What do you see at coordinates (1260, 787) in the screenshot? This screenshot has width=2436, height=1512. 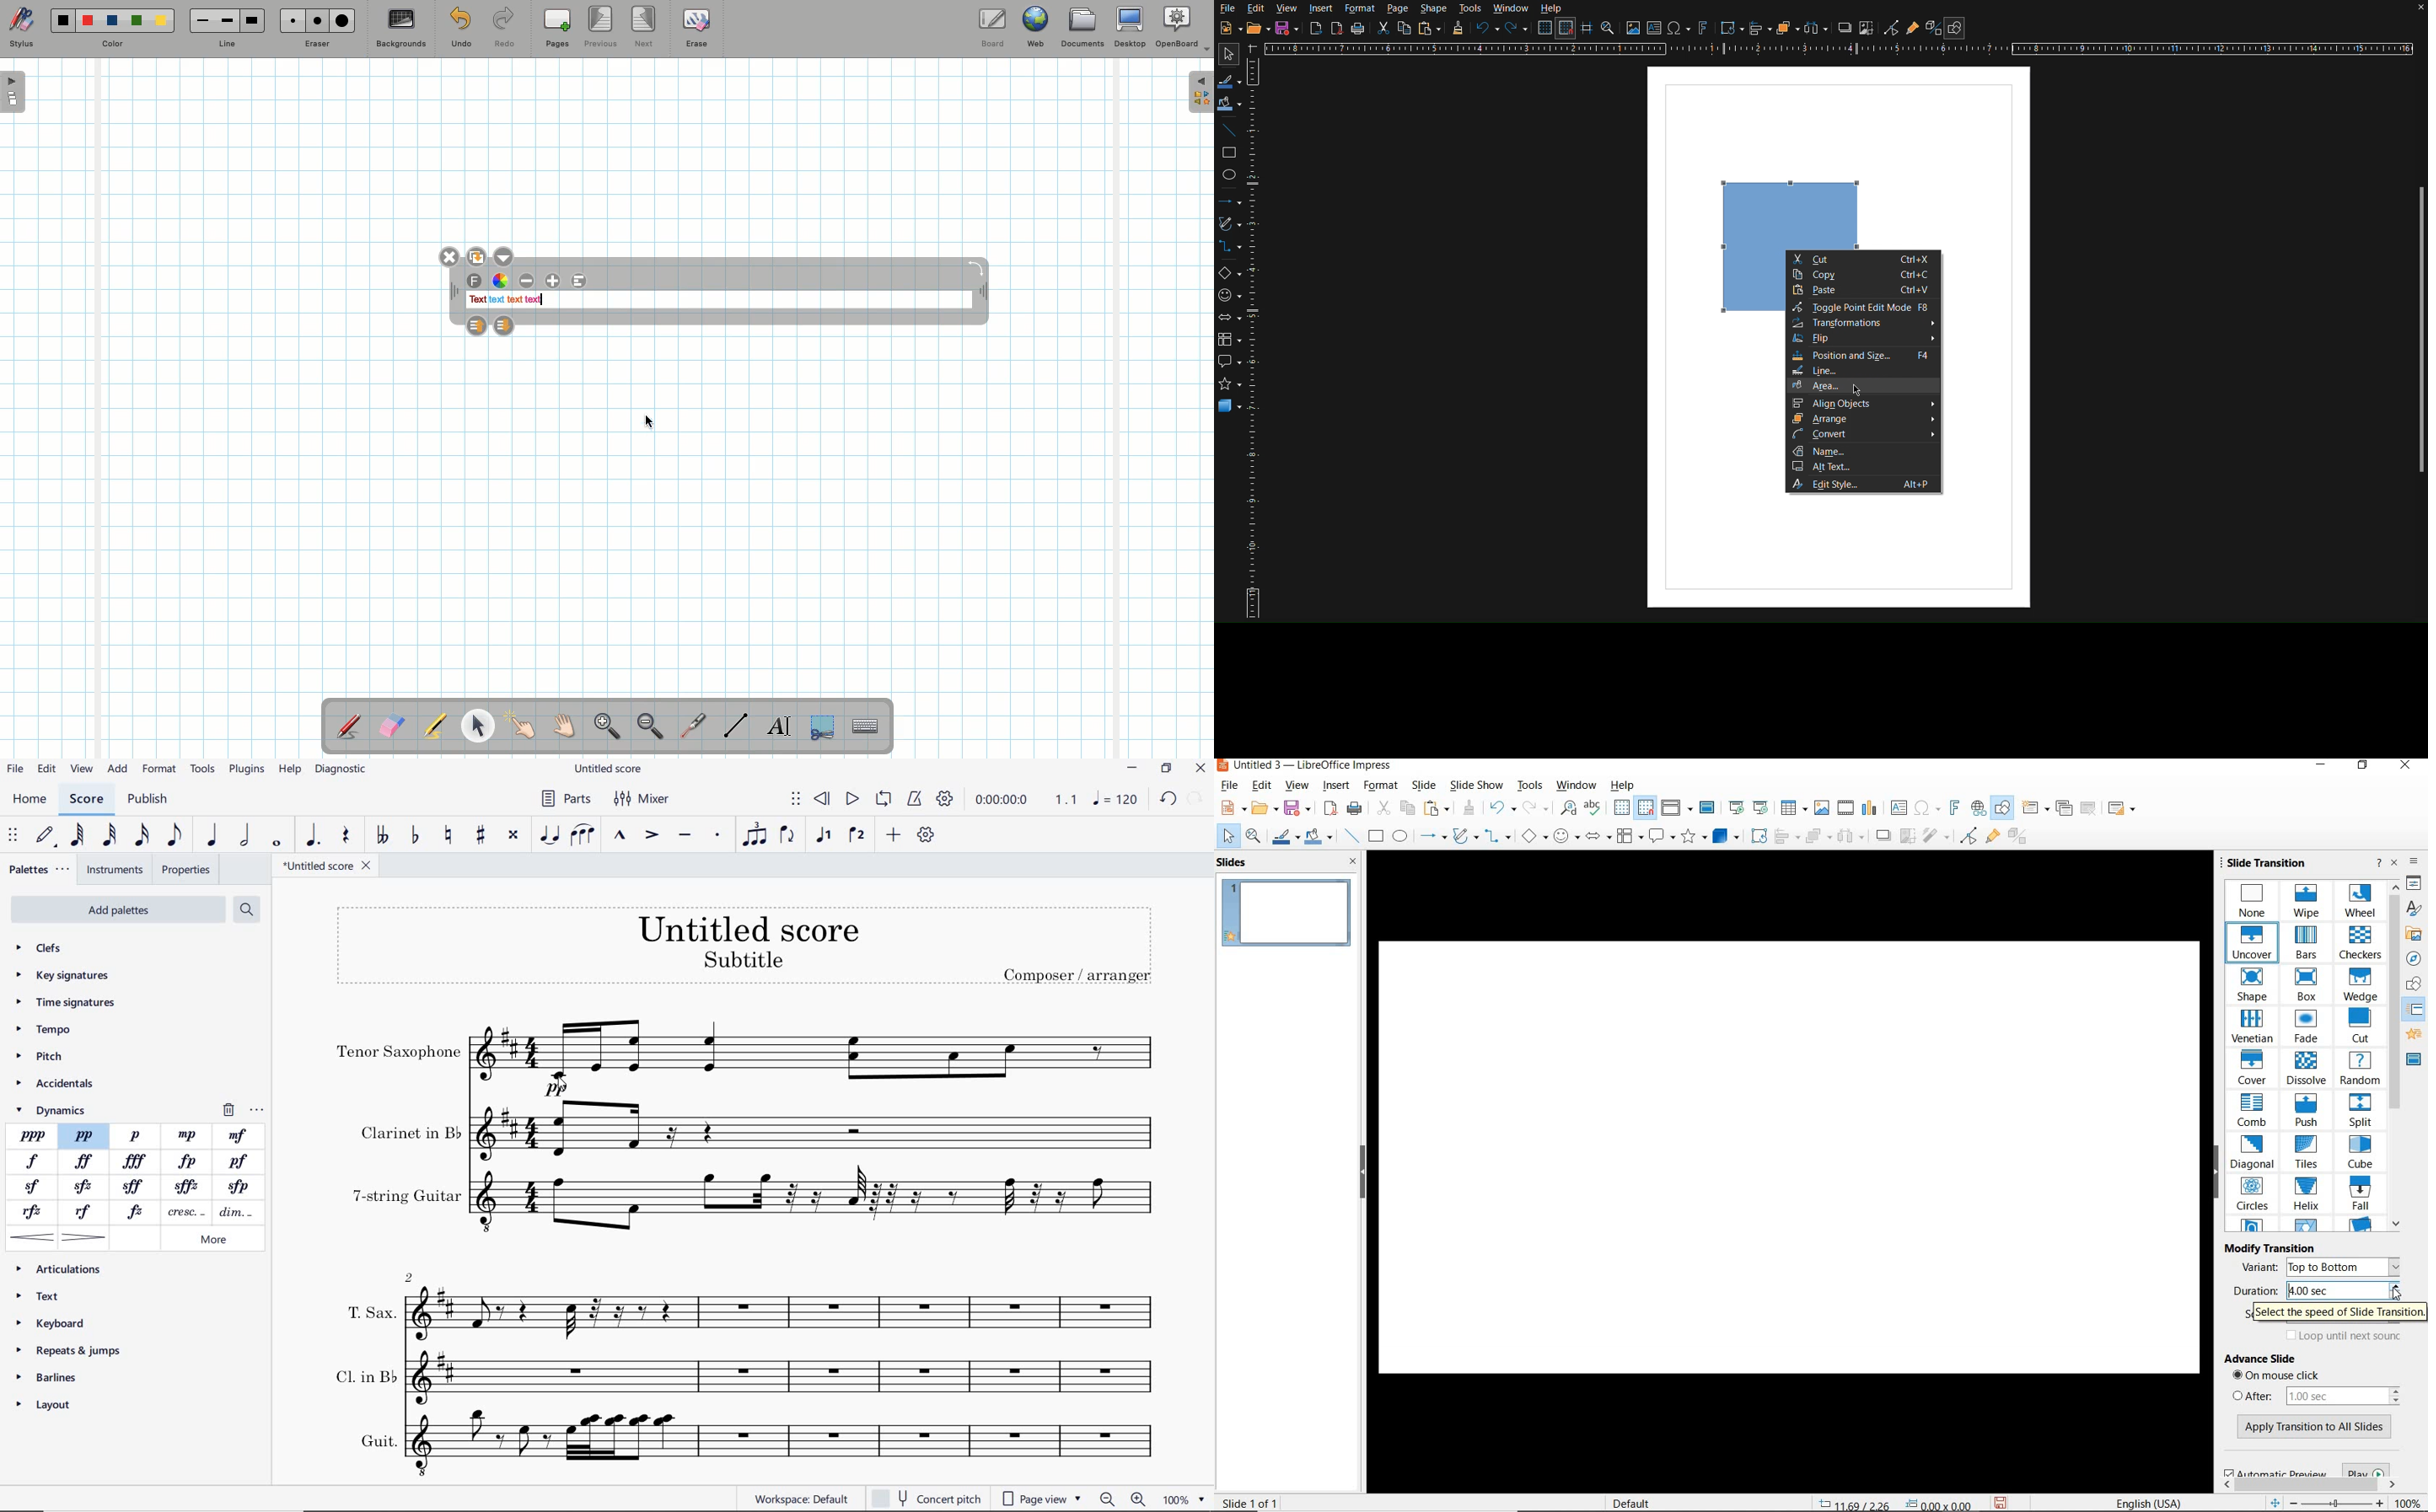 I see `EDIT` at bounding box center [1260, 787].